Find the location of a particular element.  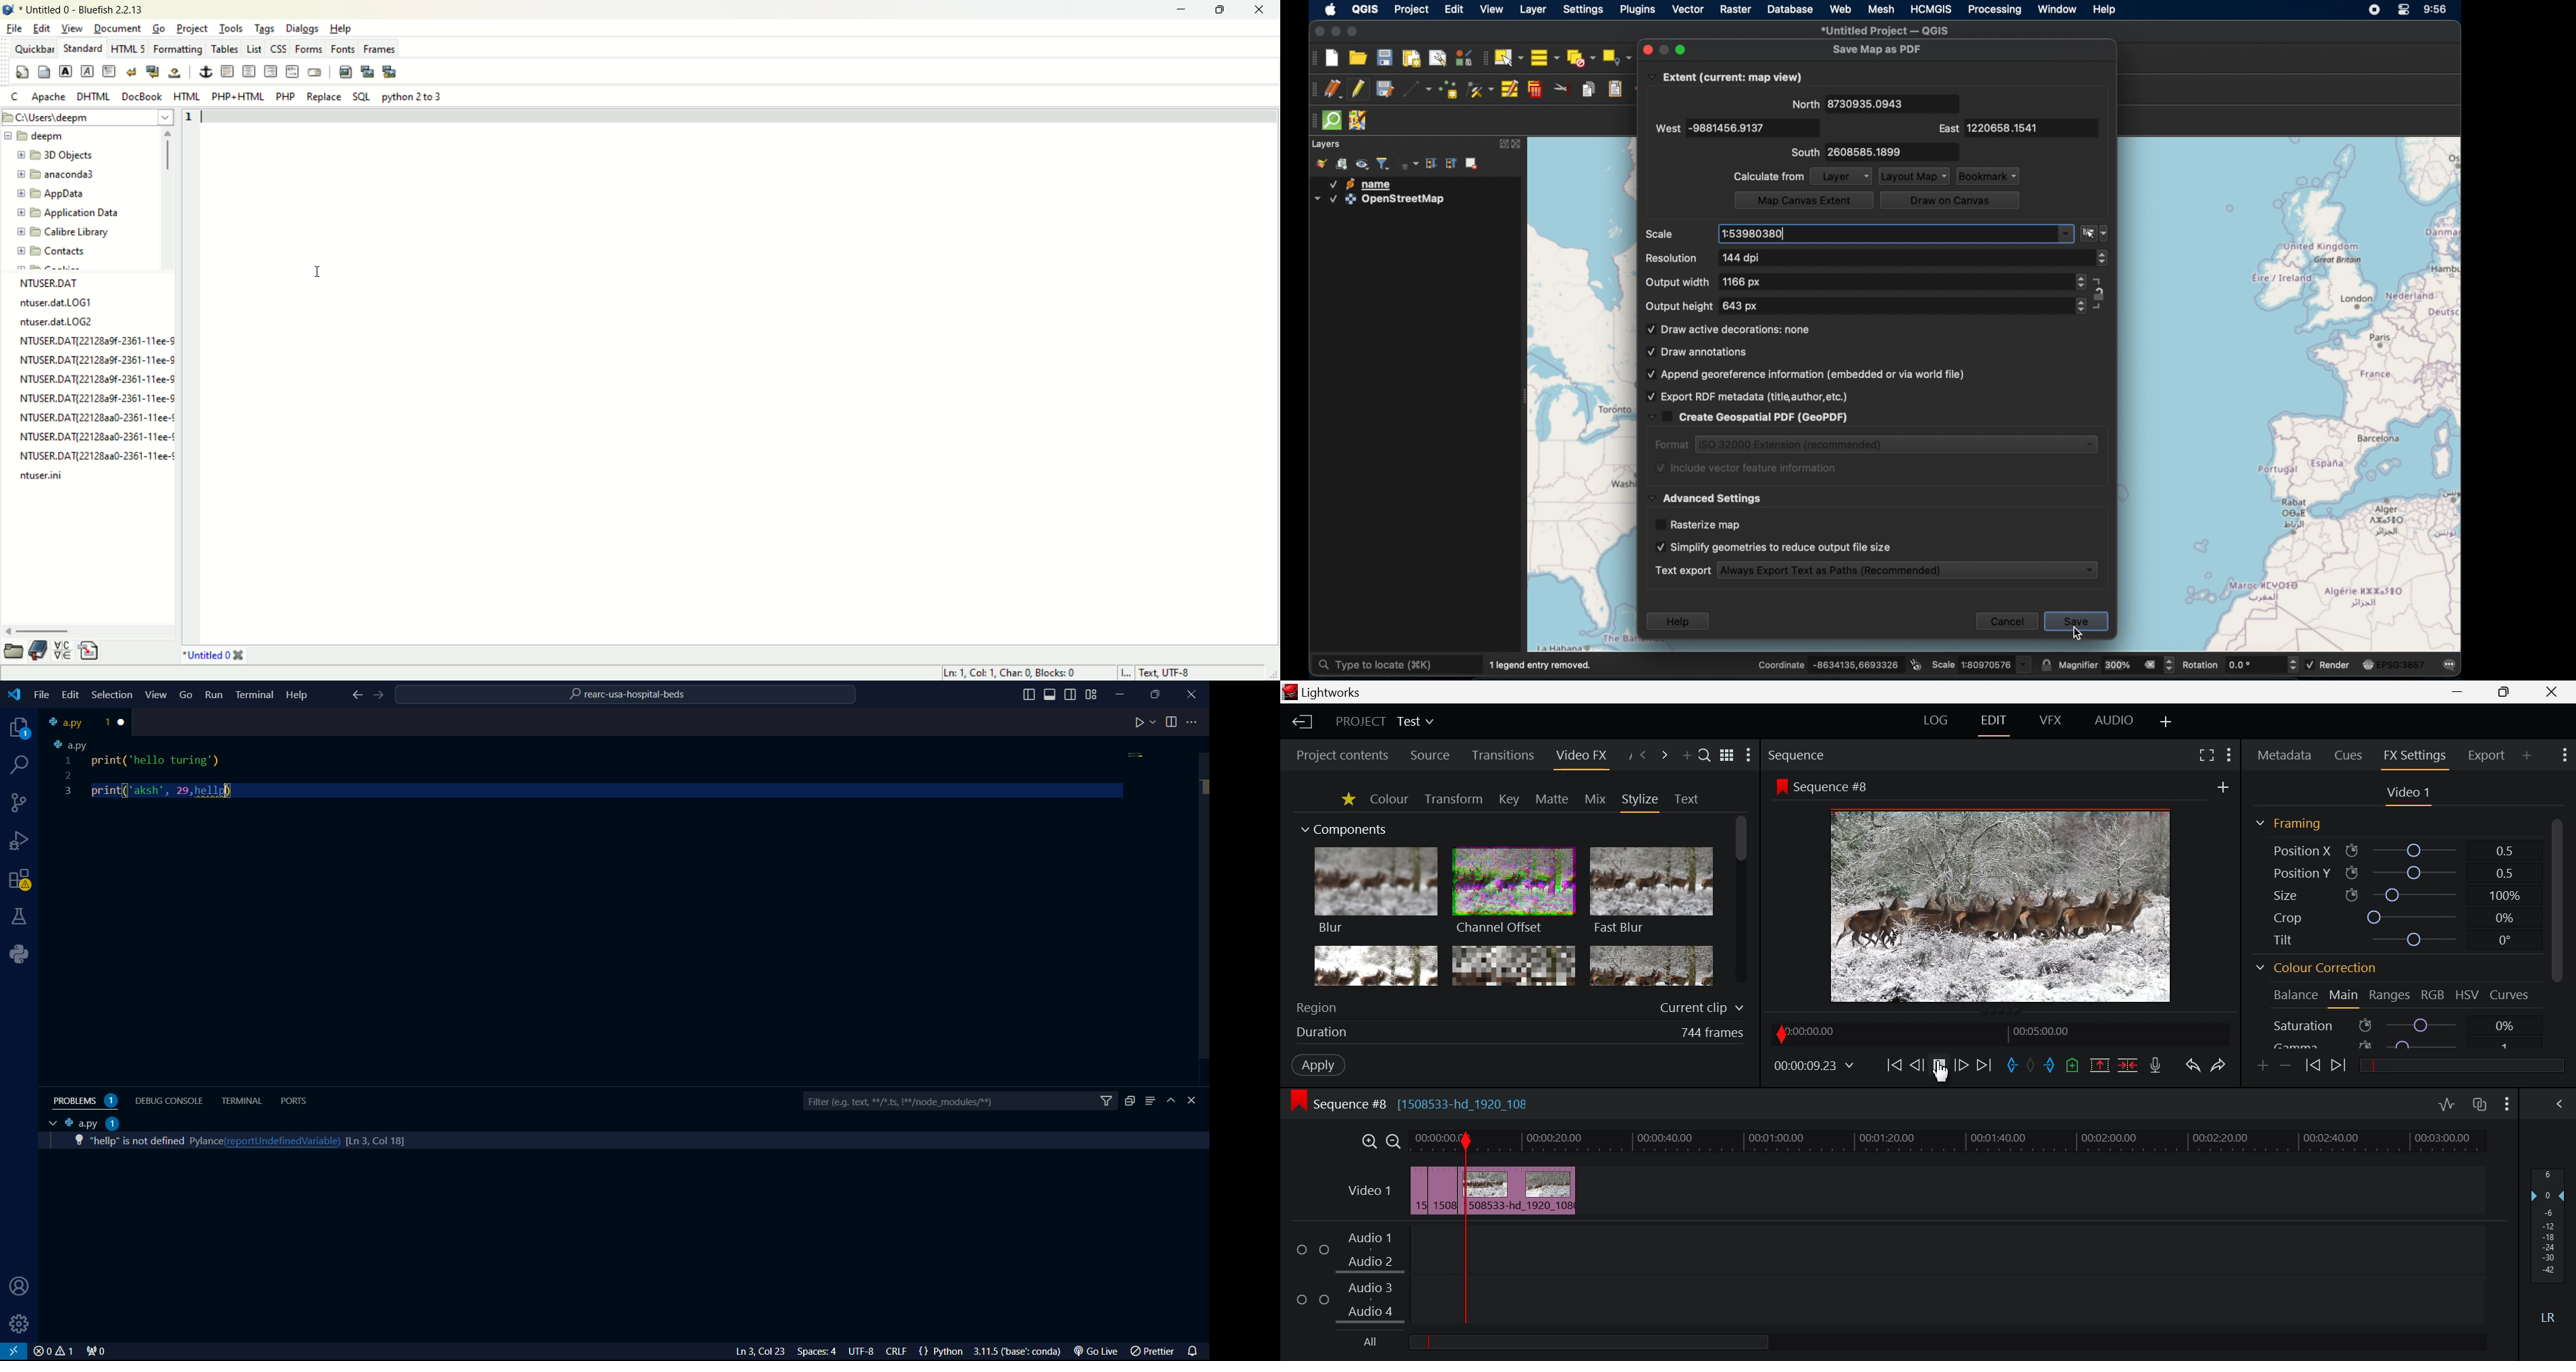

save project is located at coordinates (1384, 58).